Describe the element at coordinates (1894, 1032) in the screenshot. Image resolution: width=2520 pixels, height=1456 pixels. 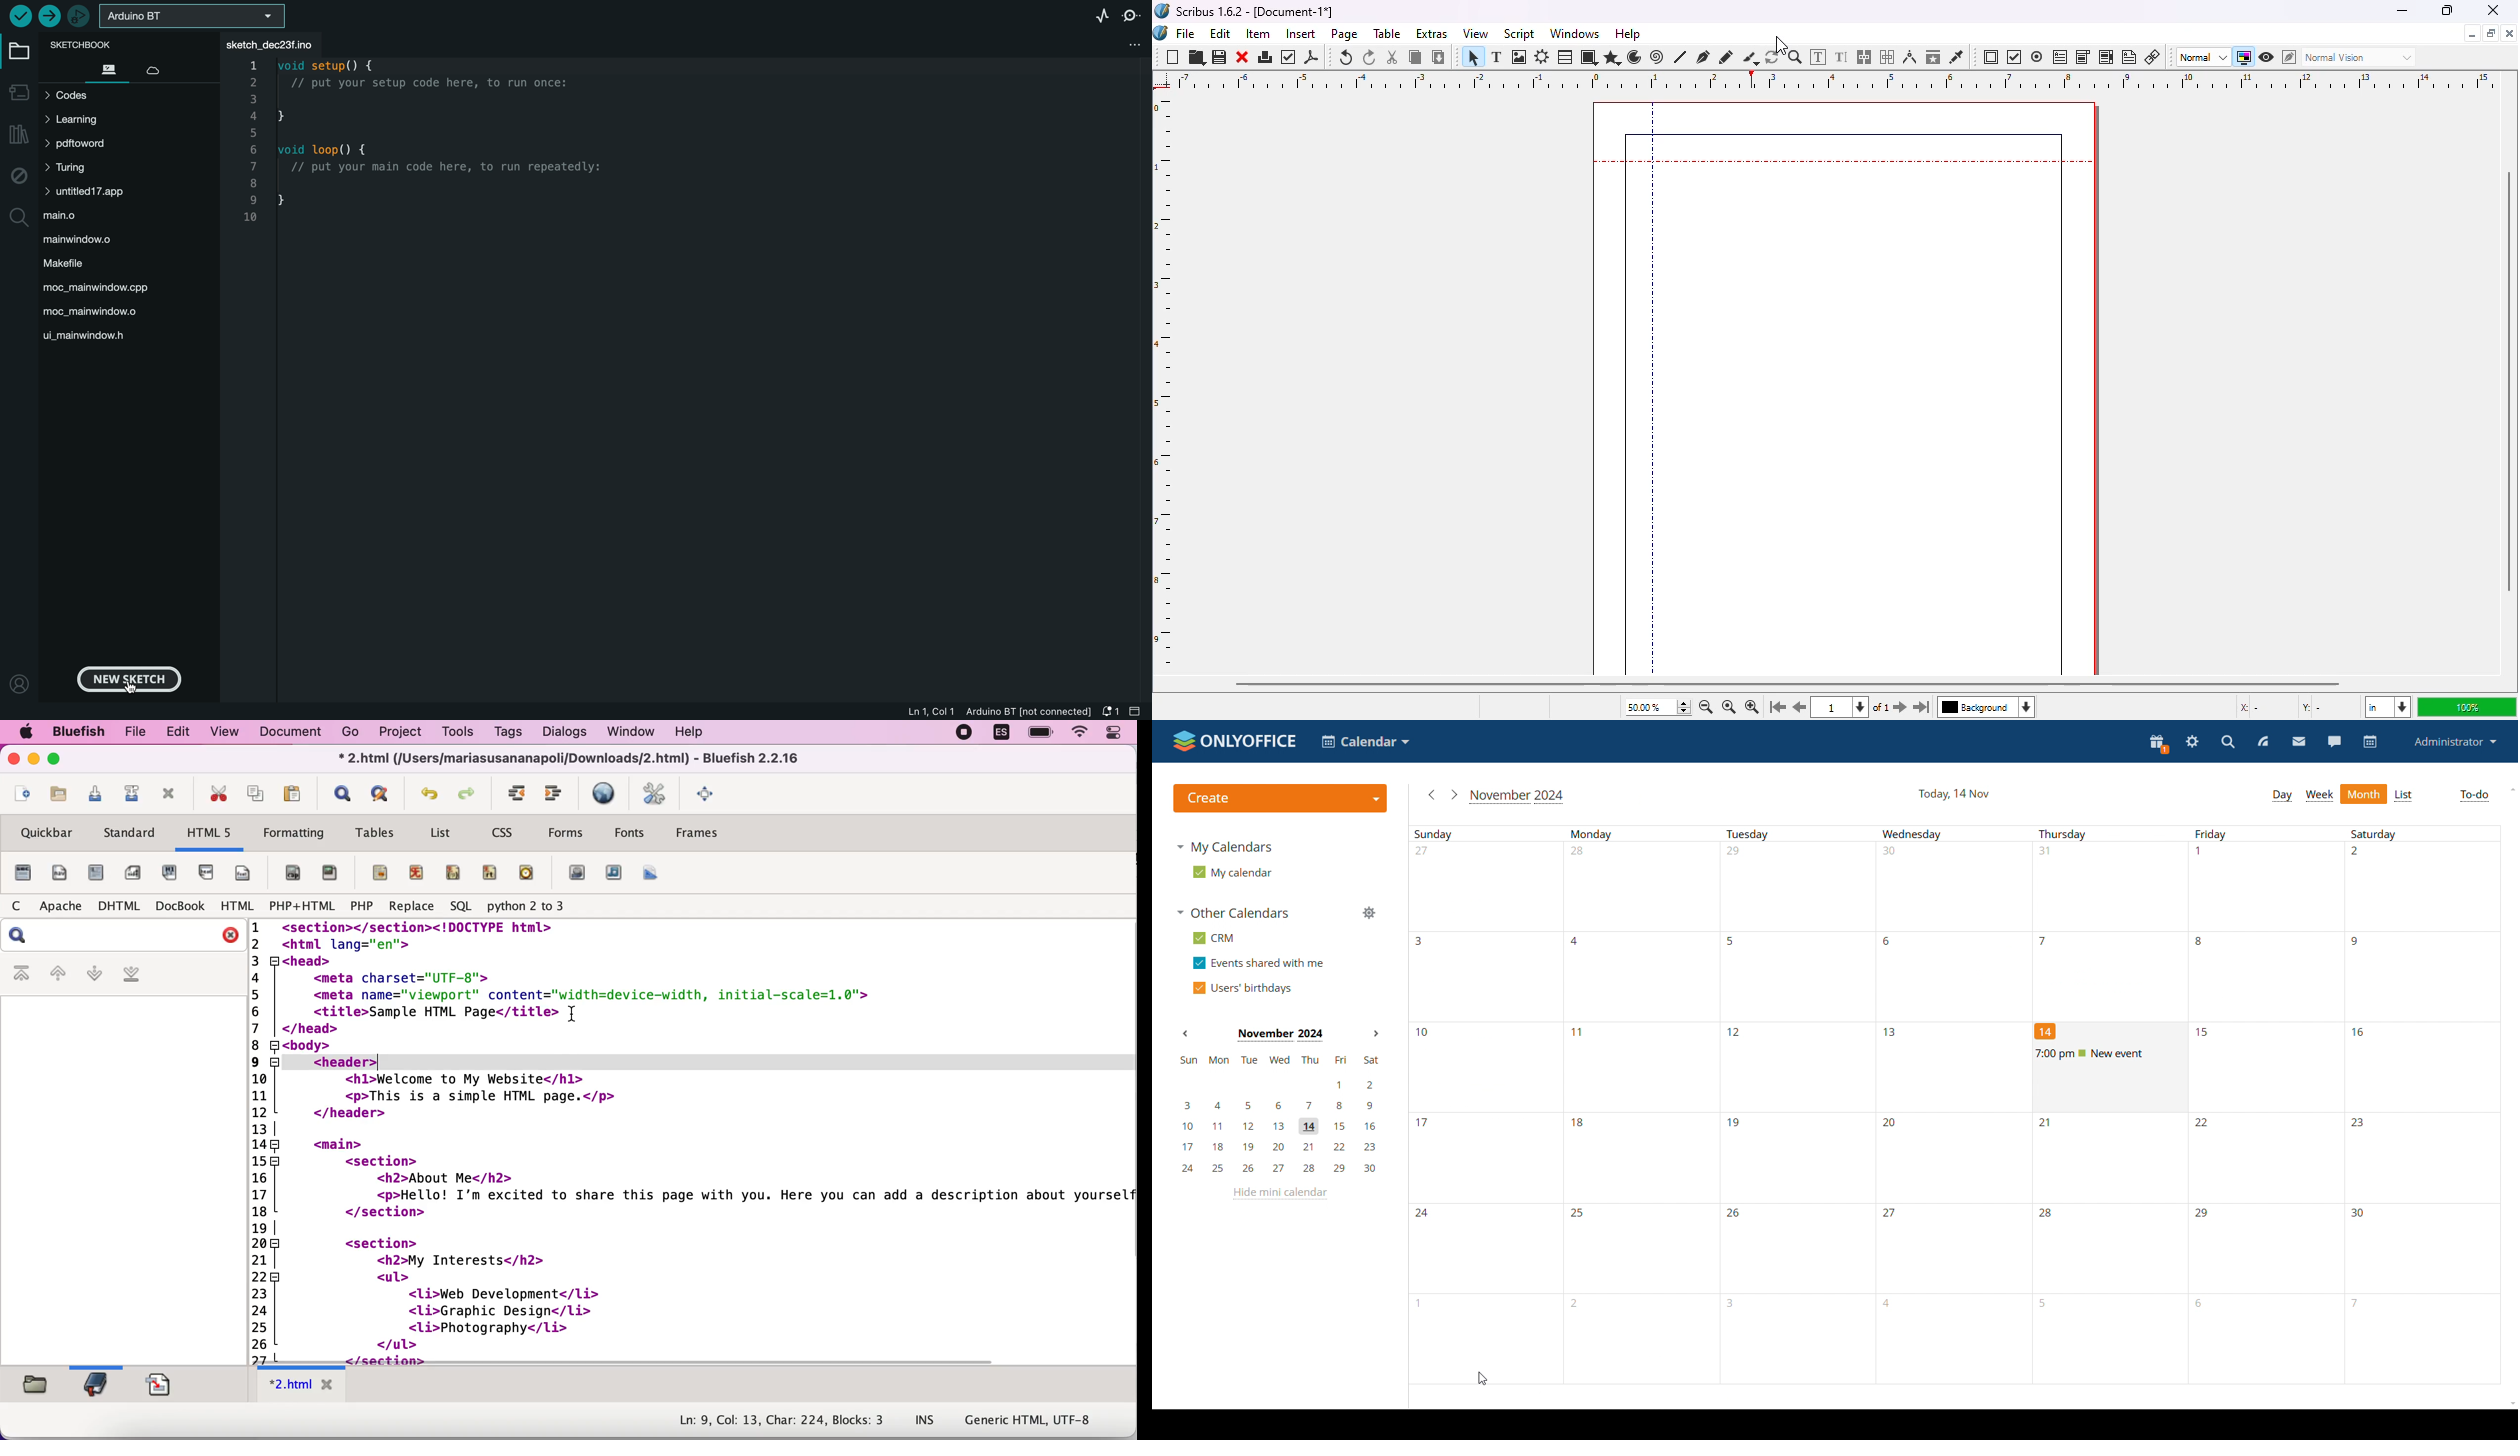
I see `number` at that location.